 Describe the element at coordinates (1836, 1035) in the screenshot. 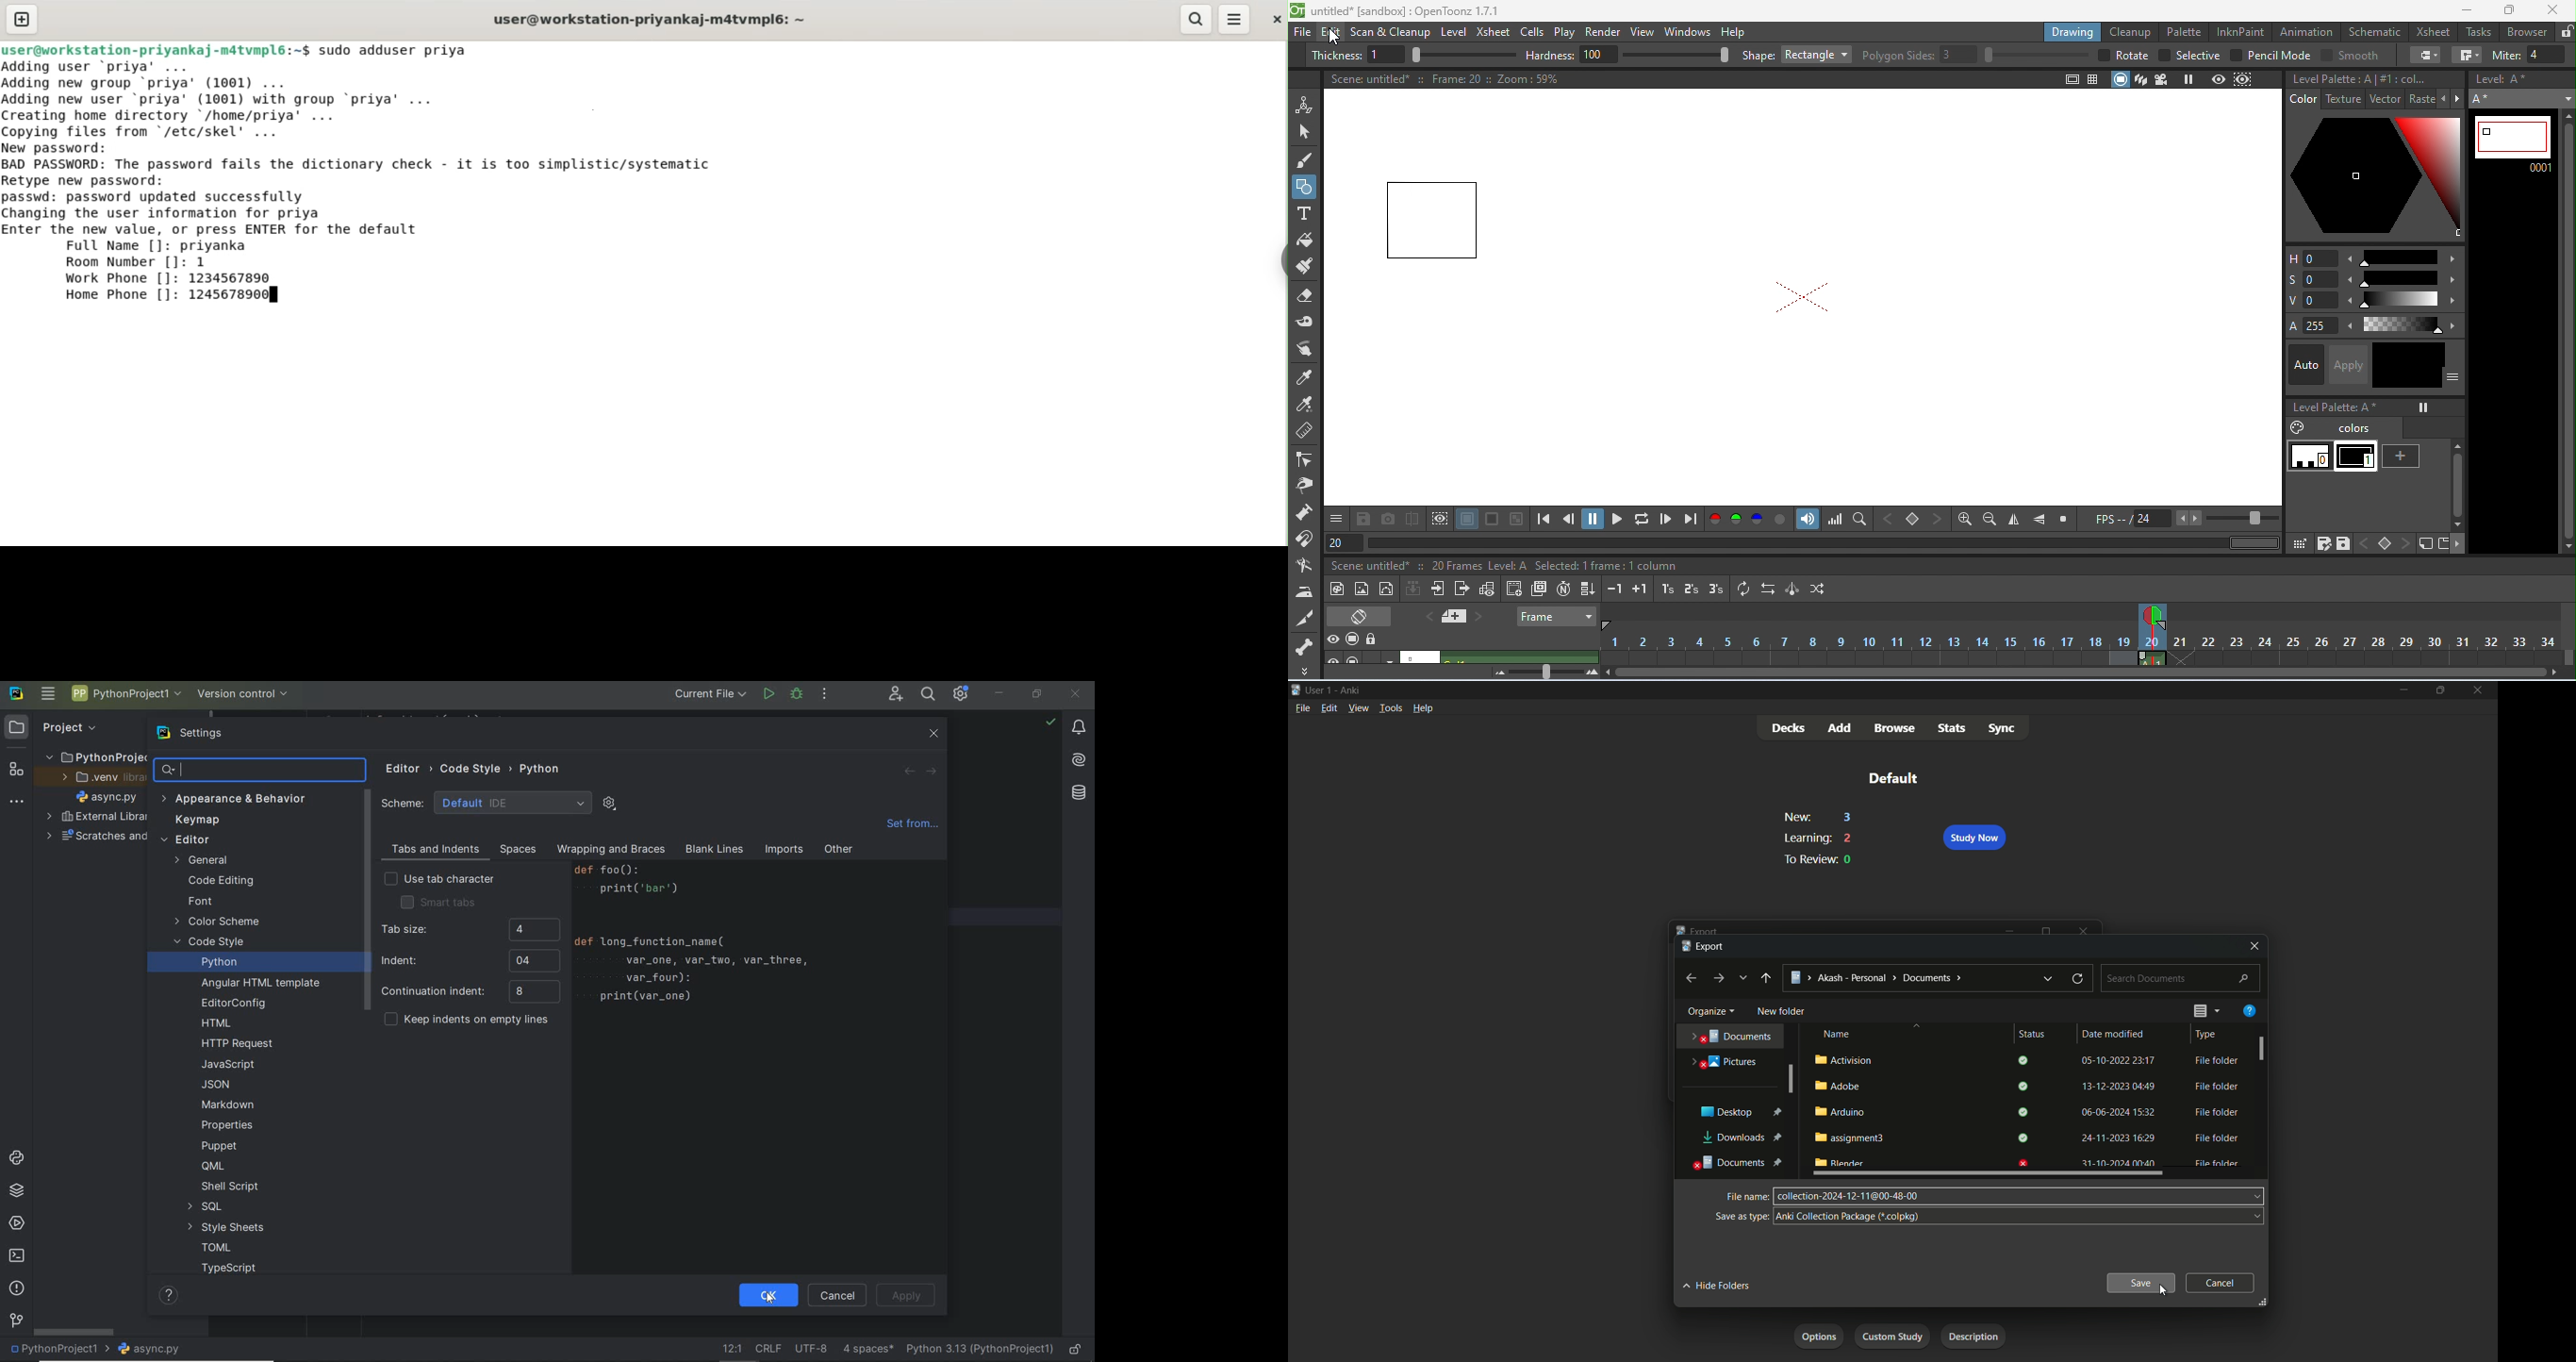

I see `name` at that location.